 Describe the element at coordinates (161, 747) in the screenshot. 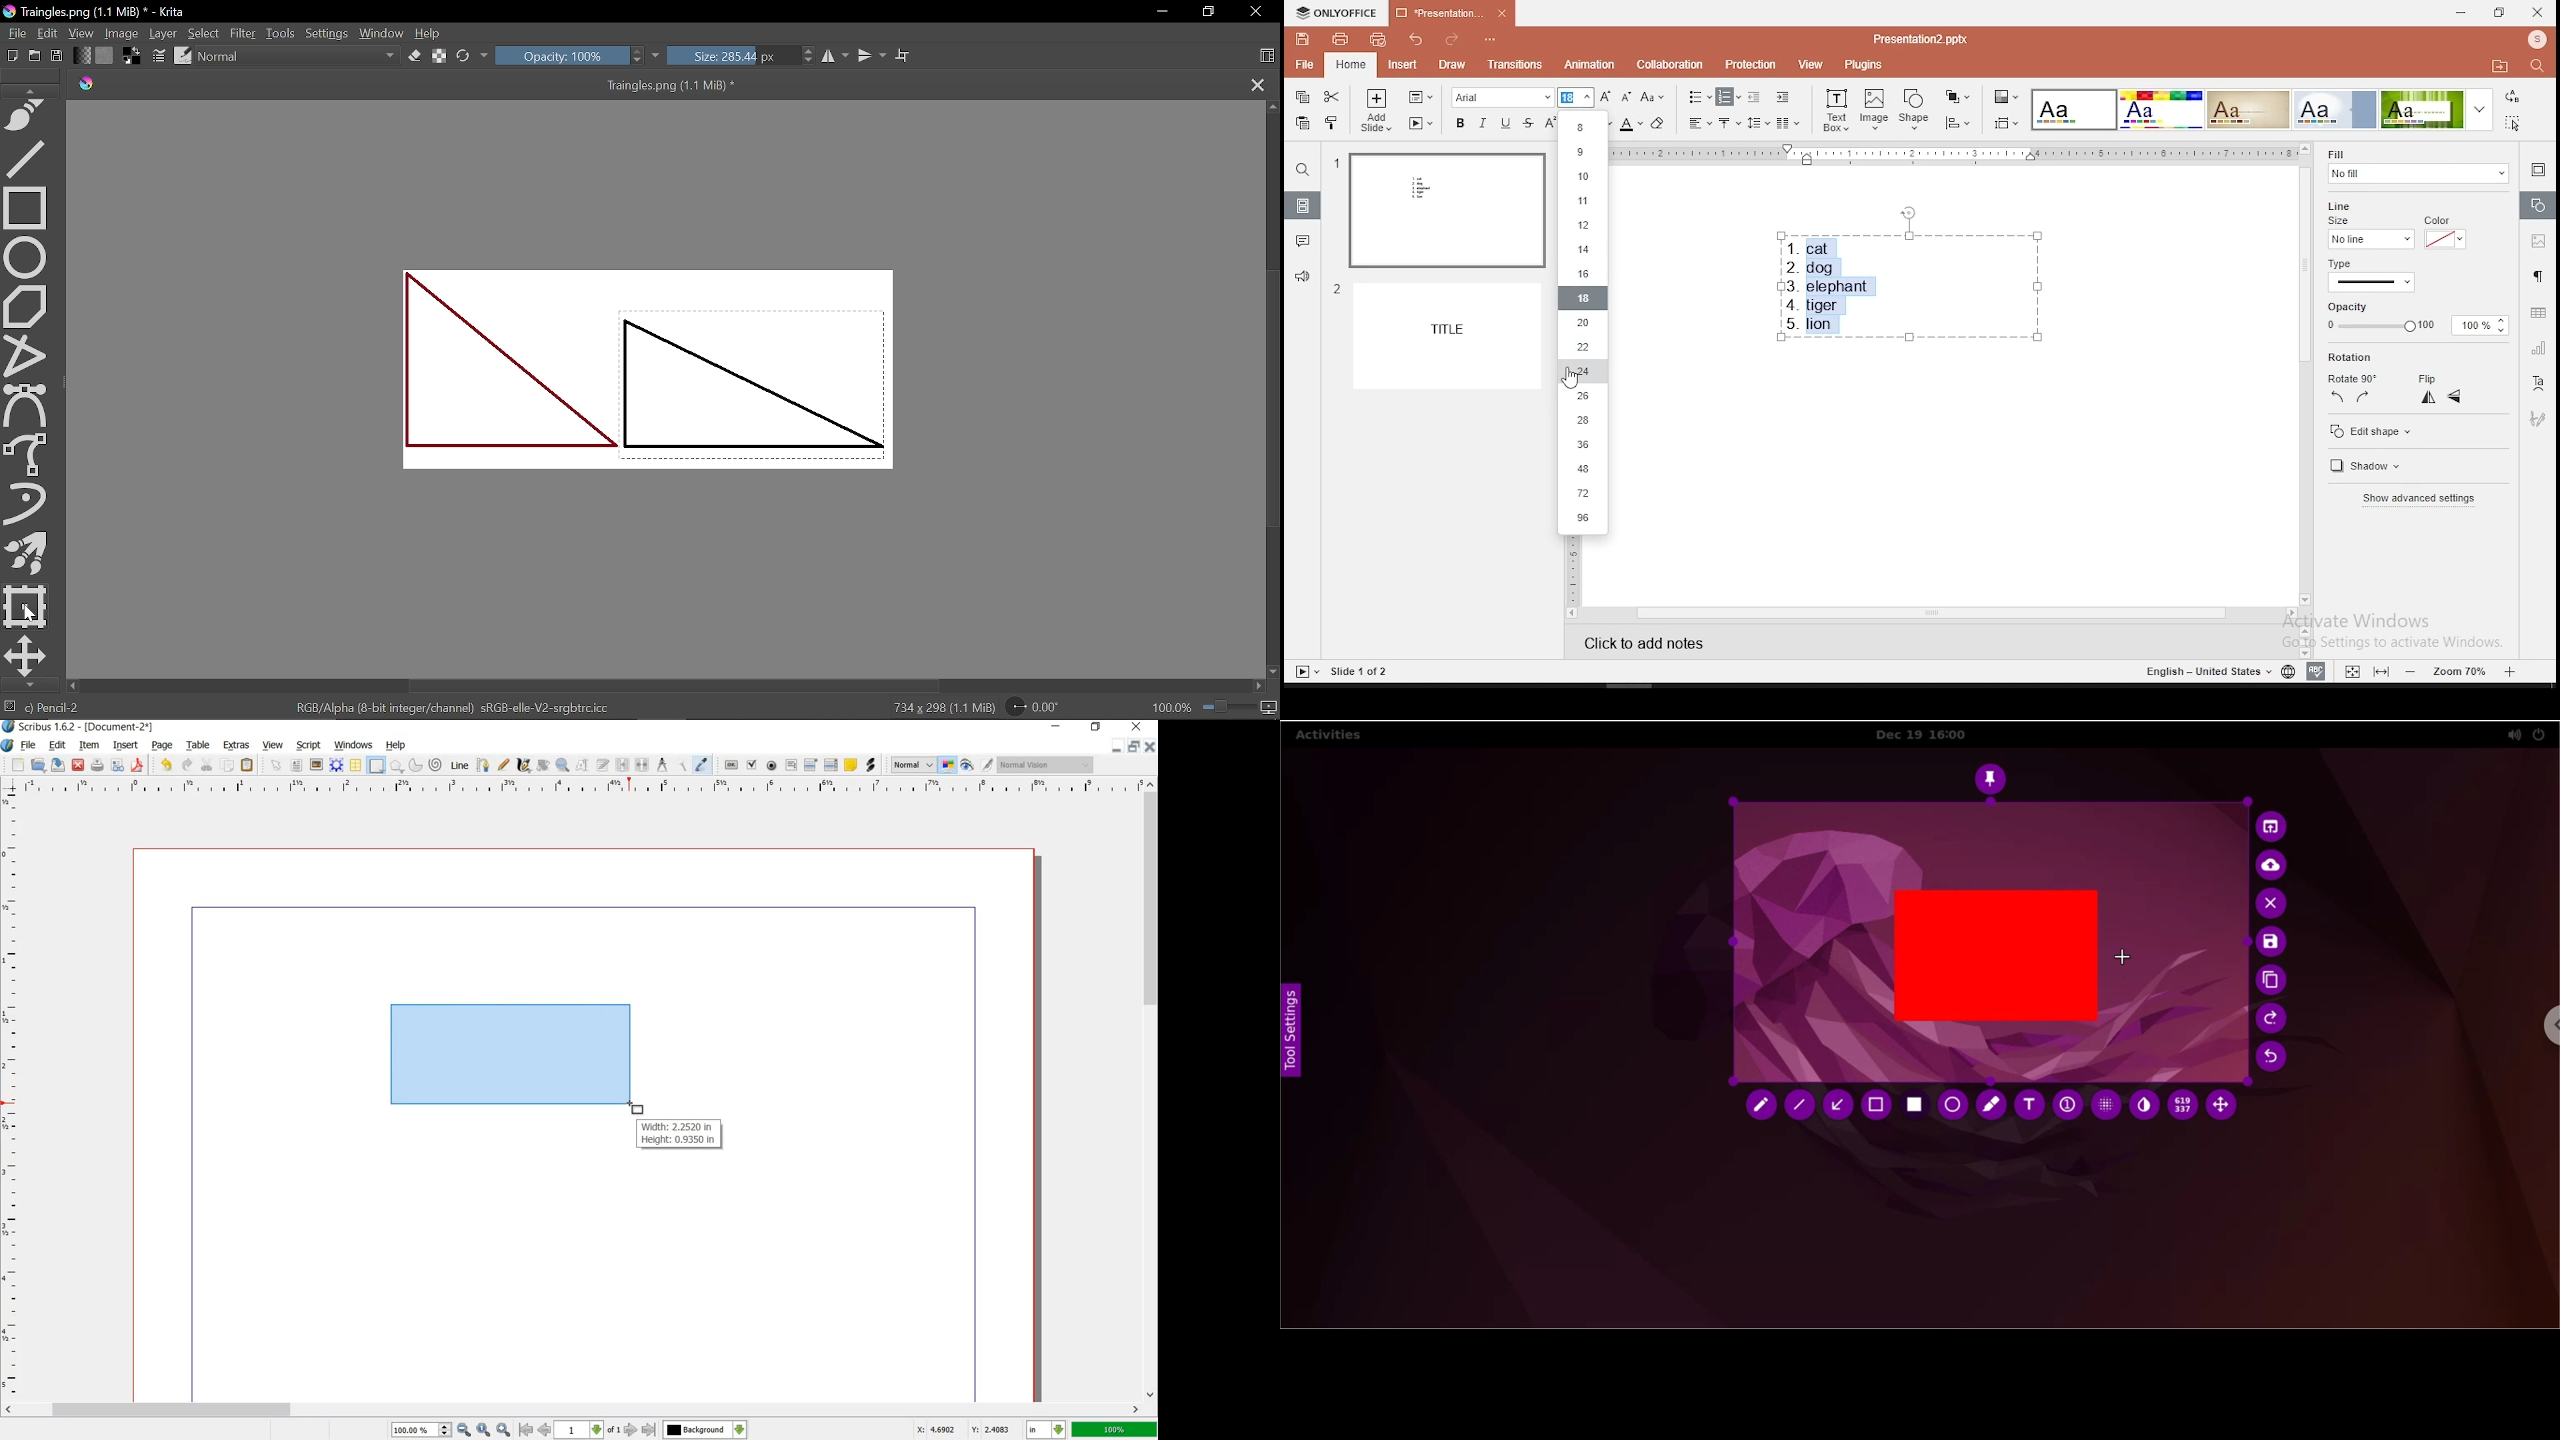

I see `PAGE` at that location.